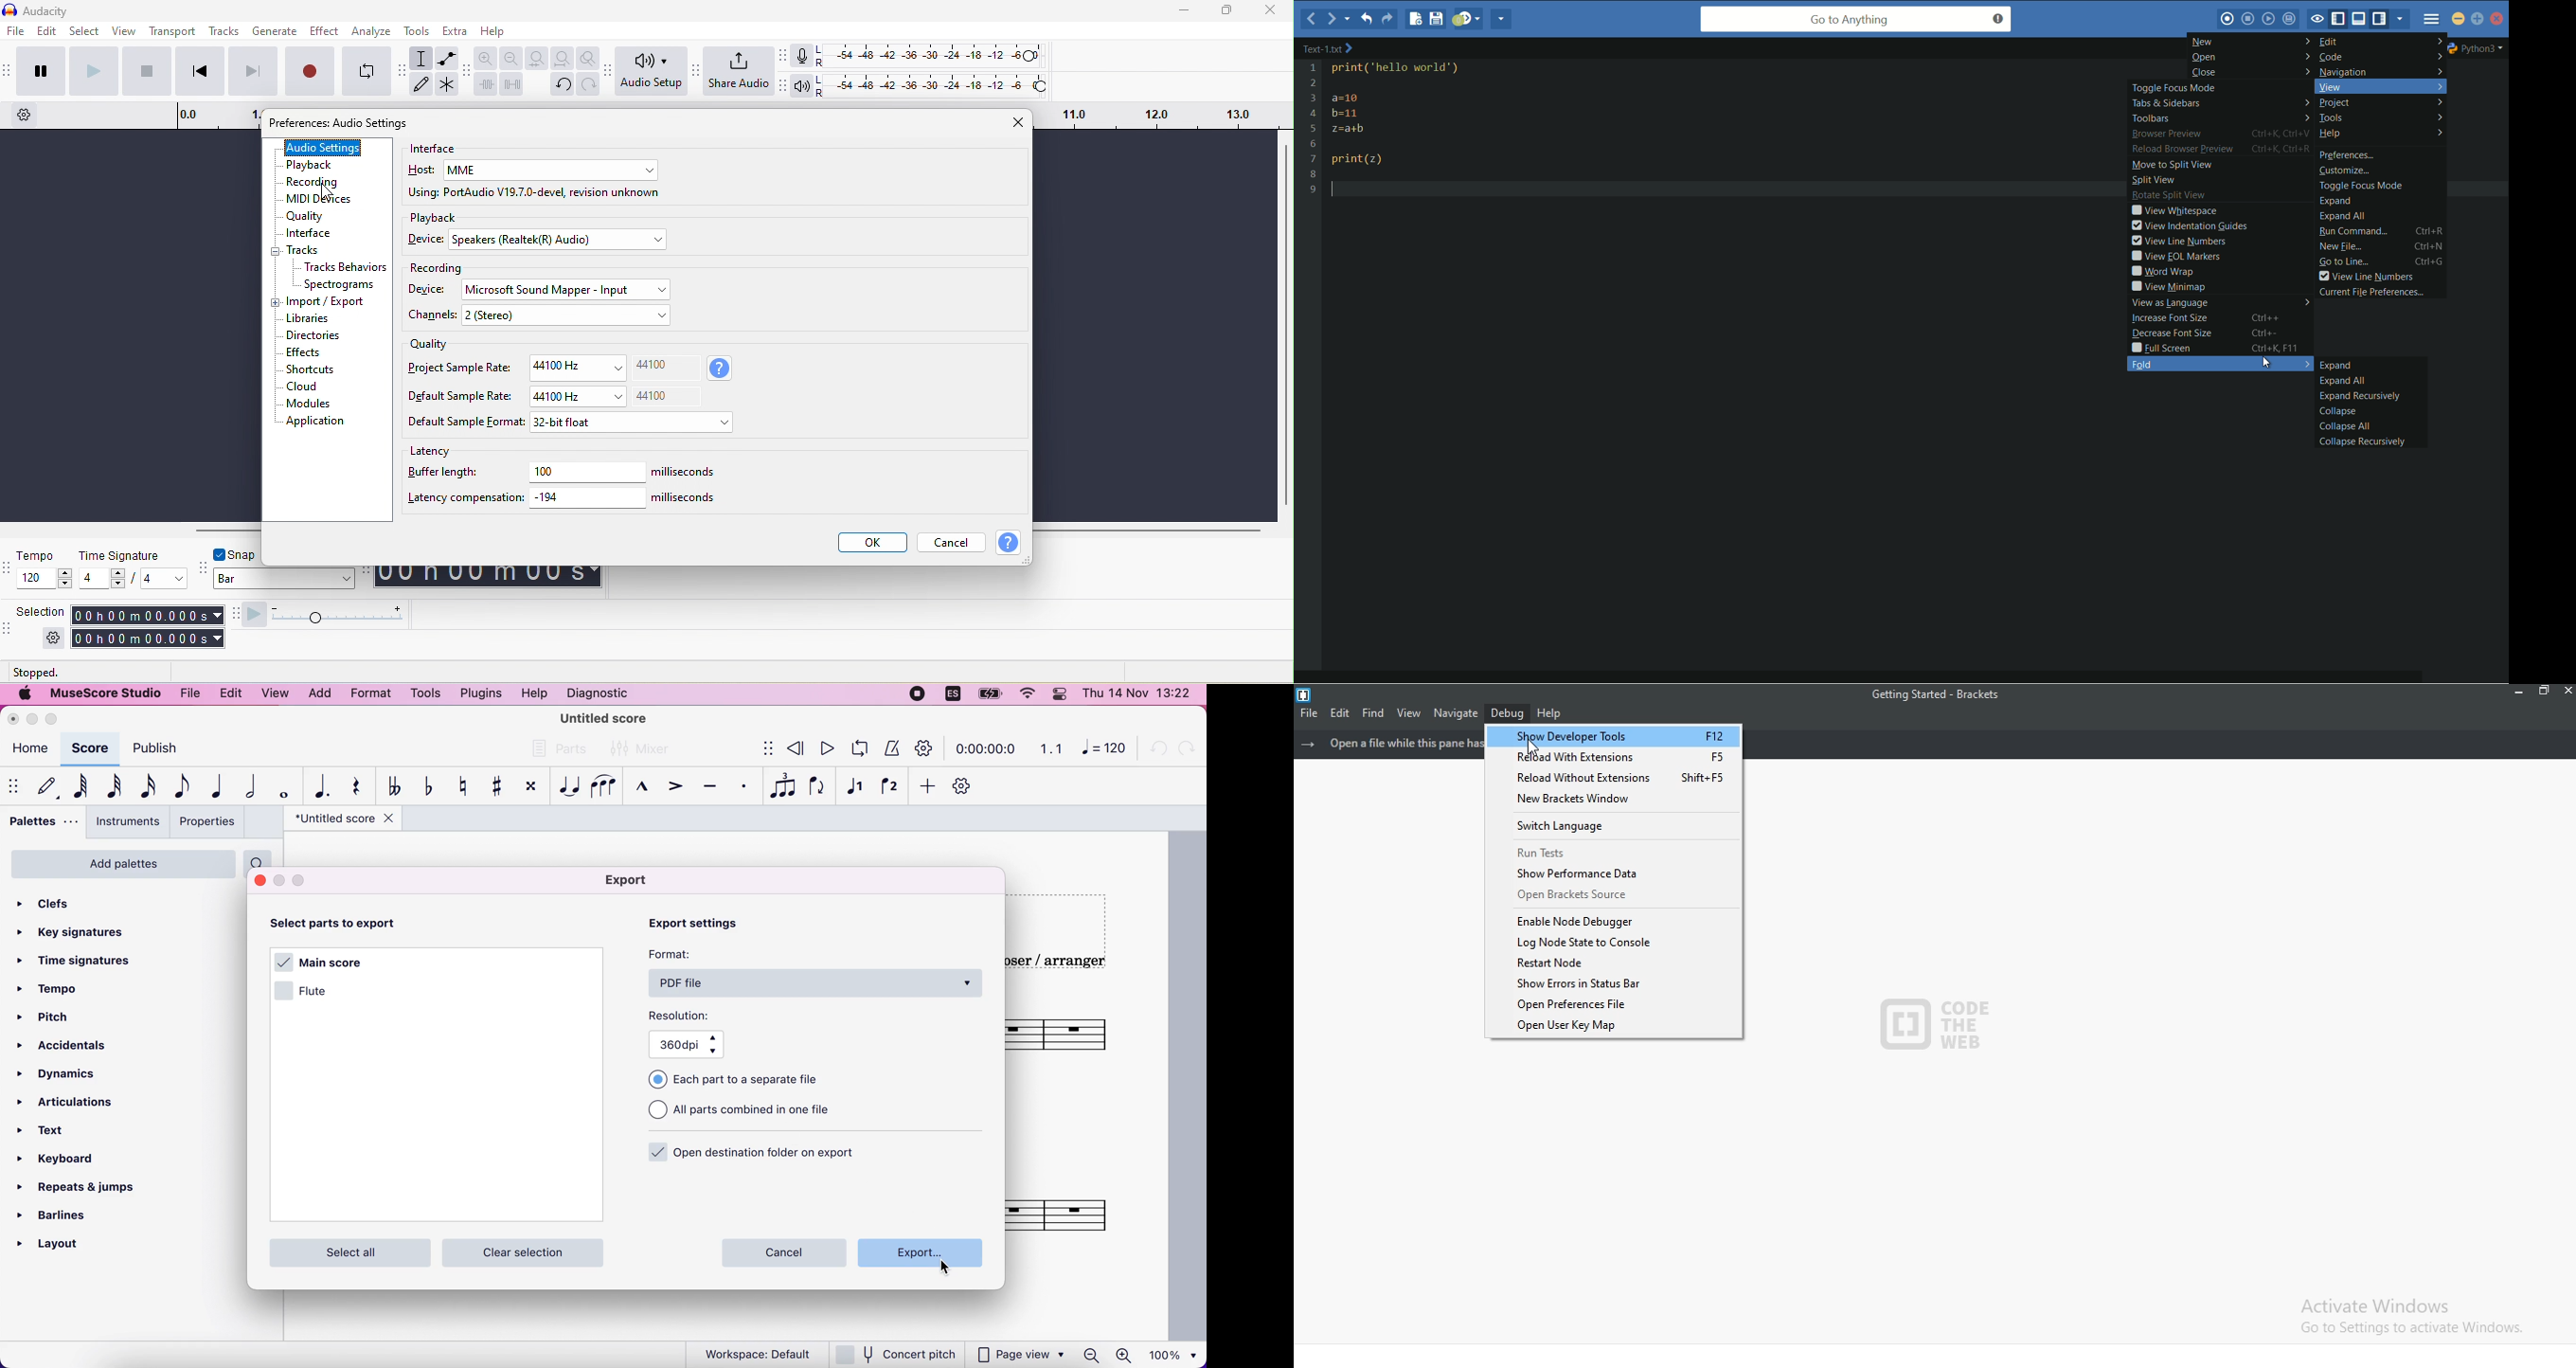 The image size is (2576, 1372). What do you see at coordinates (303, 251) in the screenshot?
I see `track` at bounding box center [303, 251].